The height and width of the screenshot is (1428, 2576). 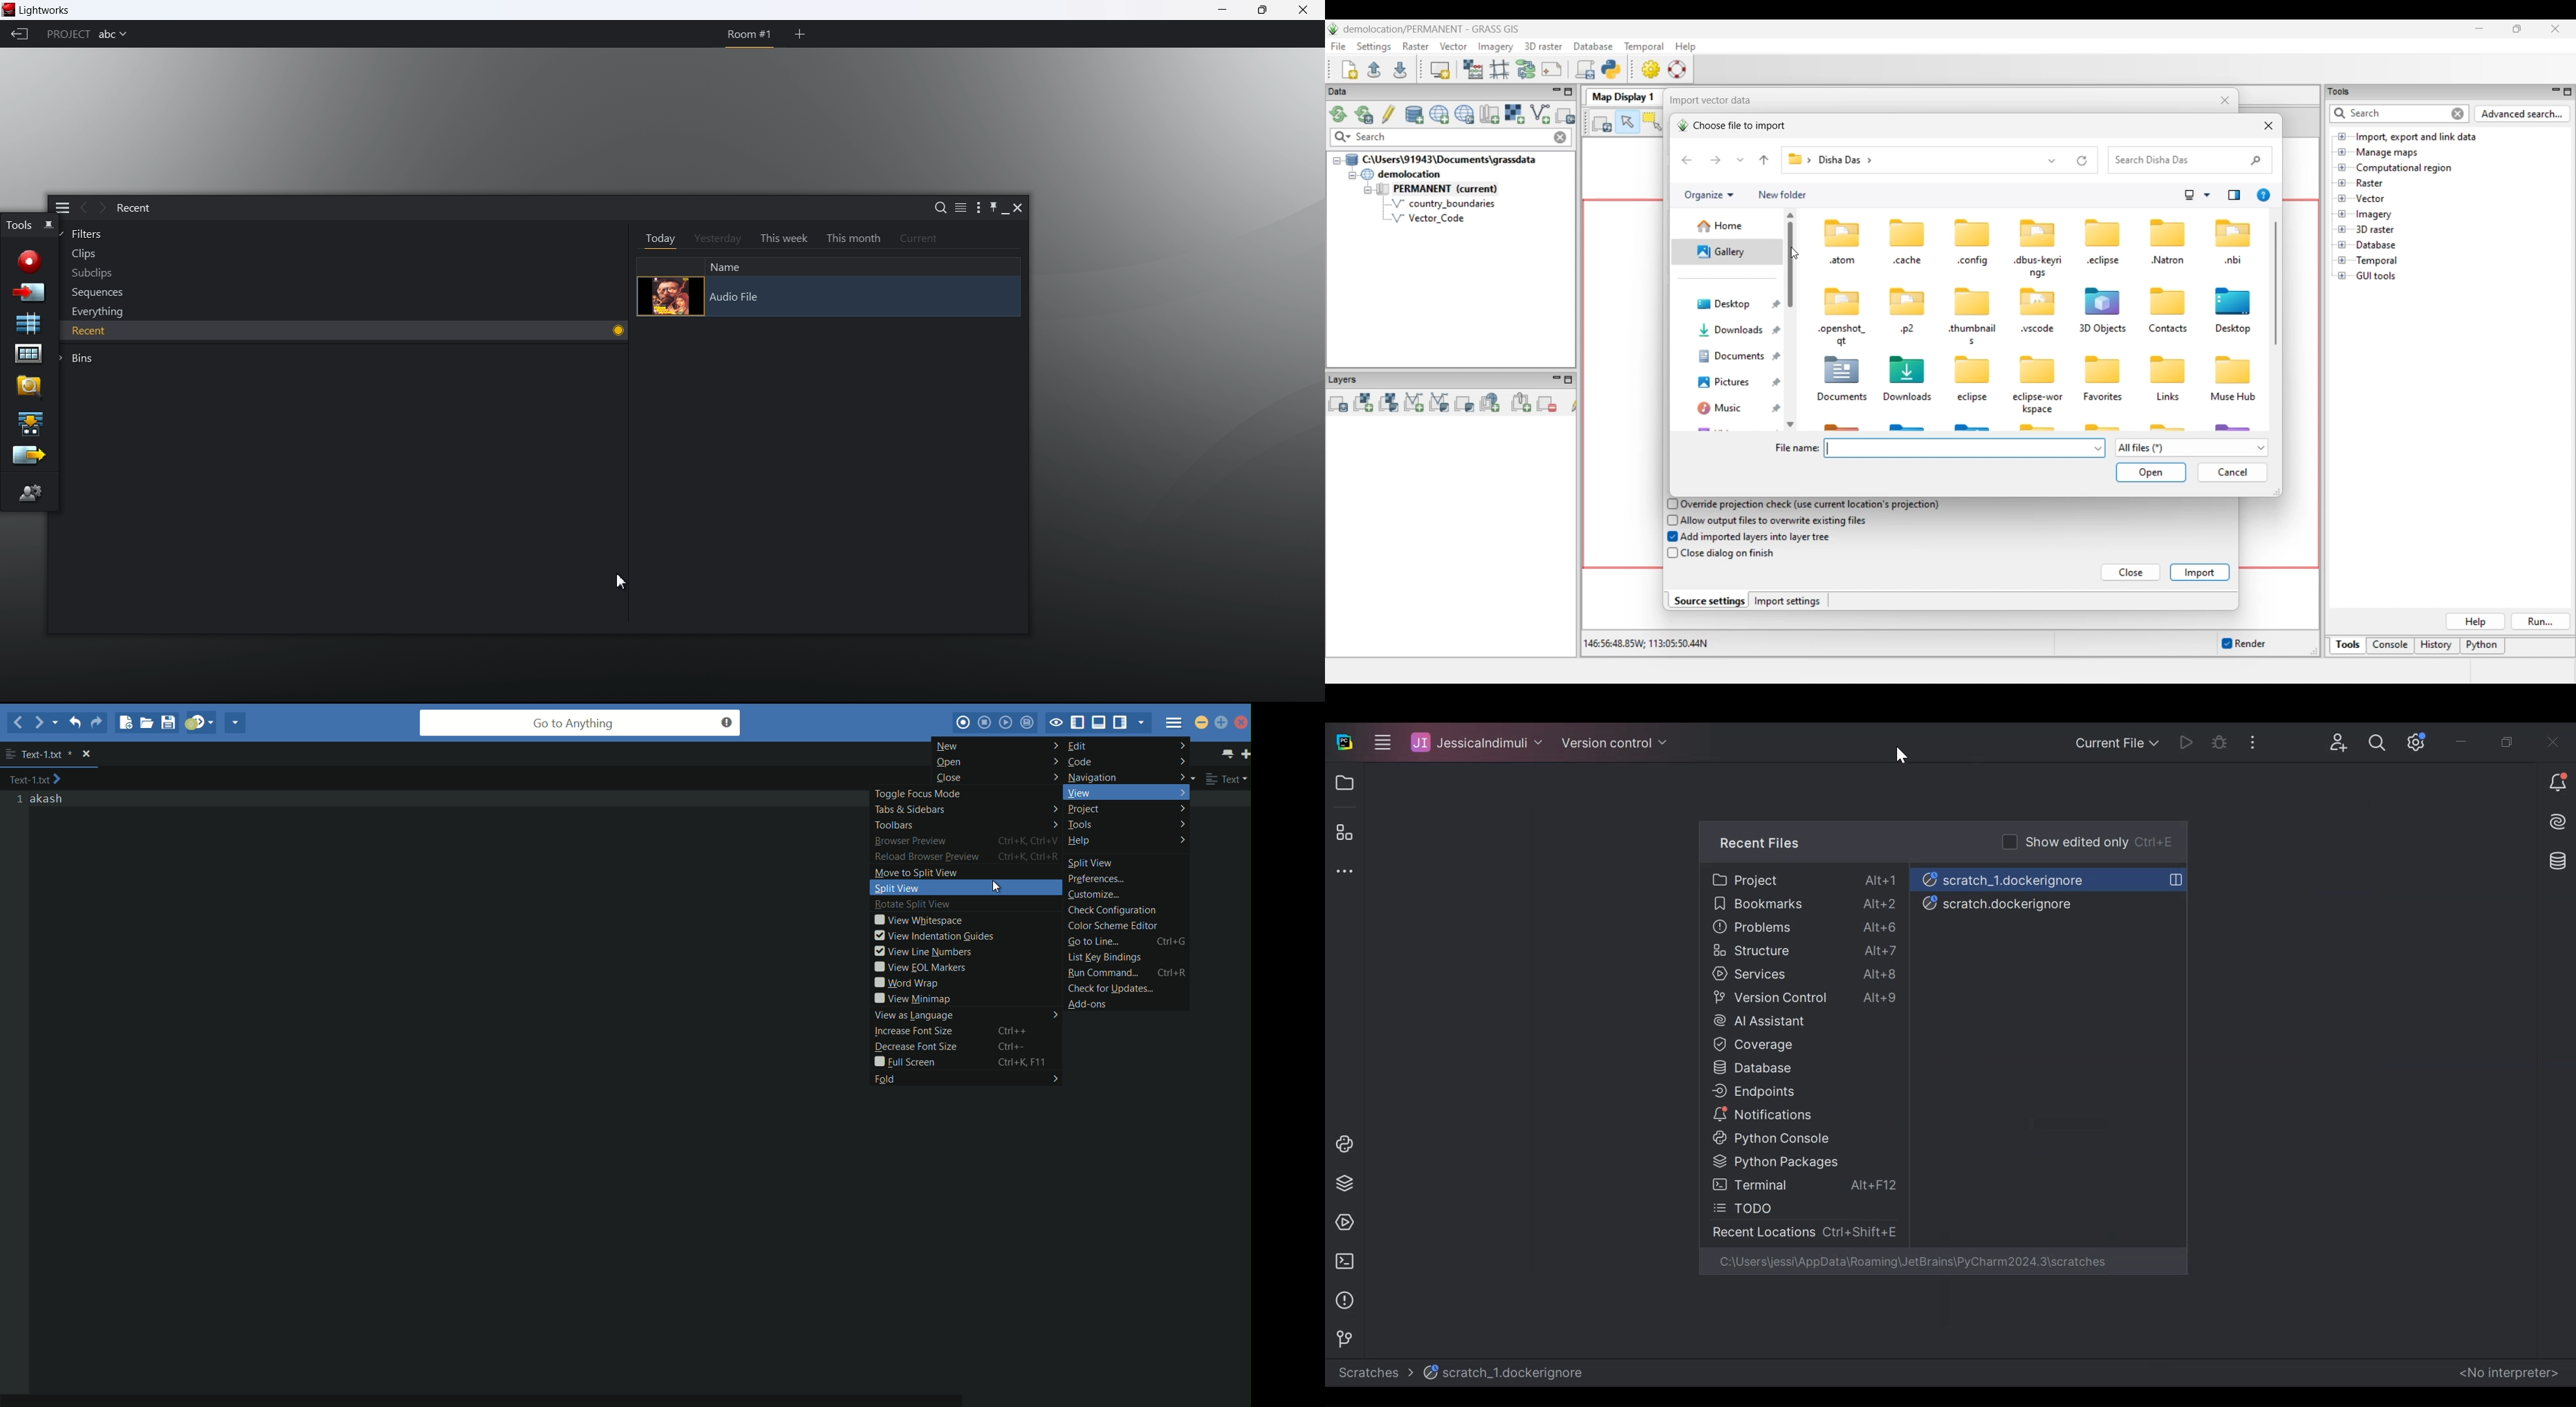 I want to click on Cursor, so click(x=1903, y=757).